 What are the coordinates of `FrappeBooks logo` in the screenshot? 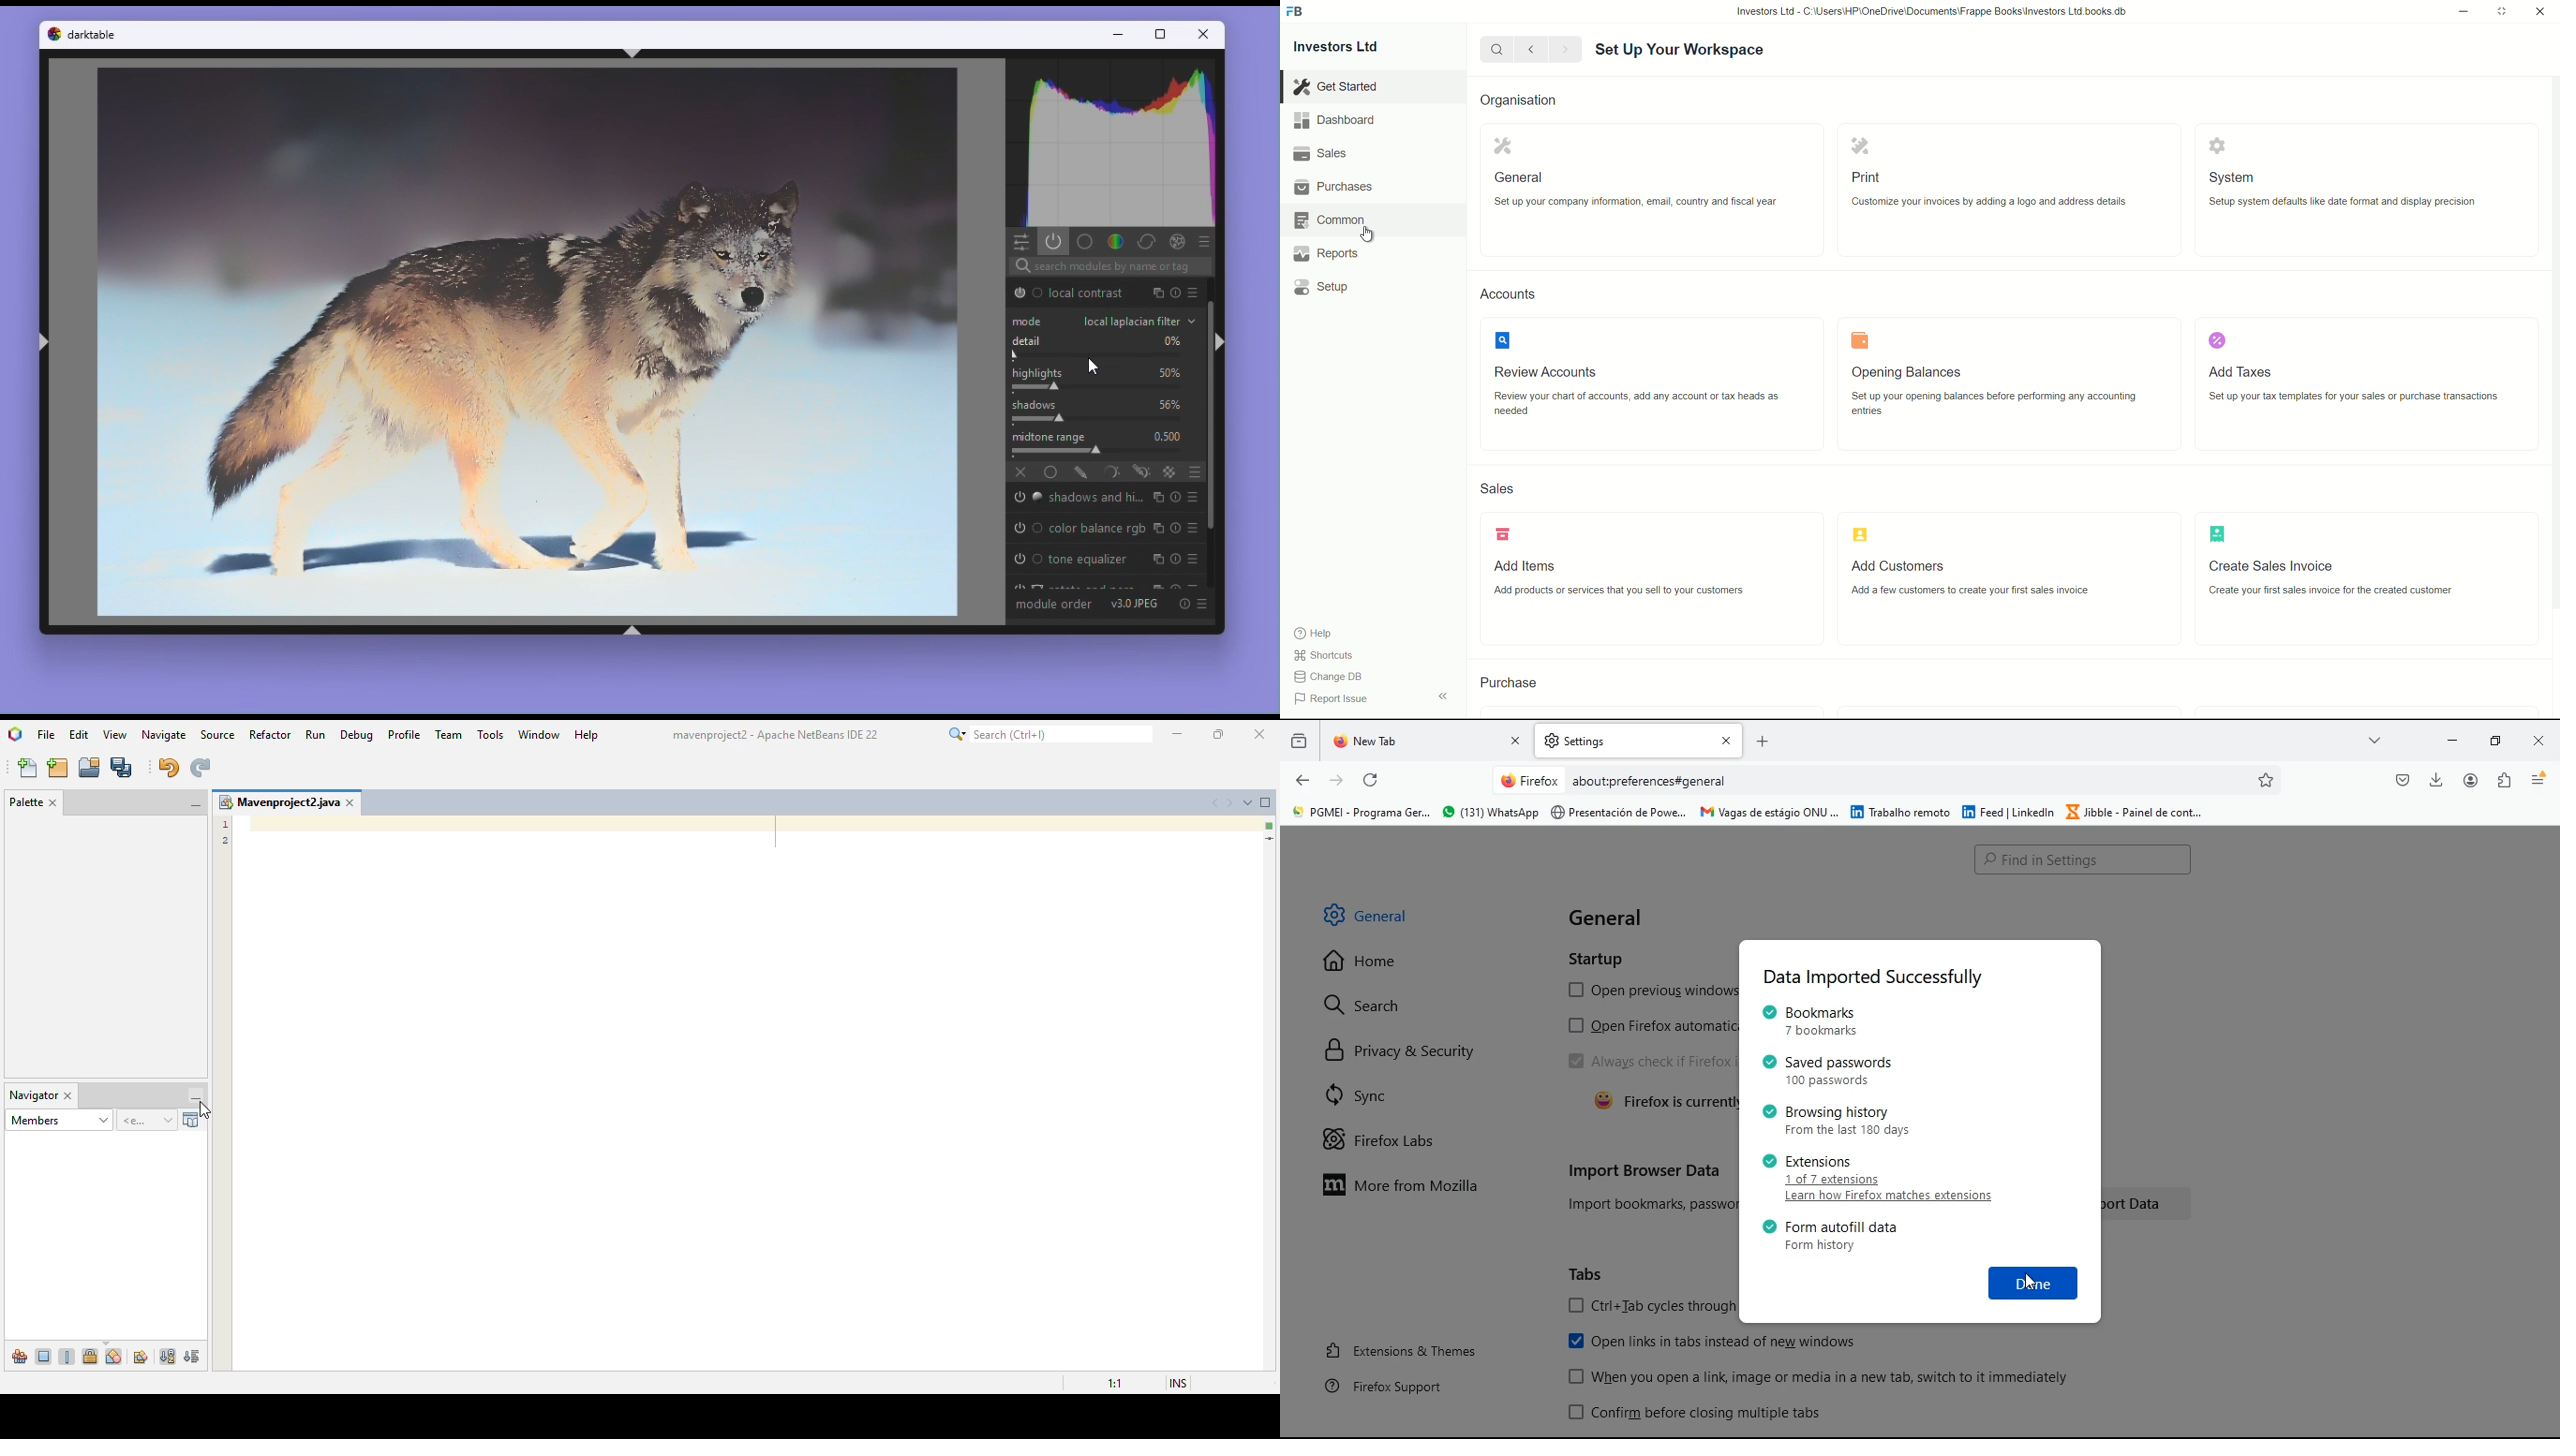 It's located at (1295, 12).